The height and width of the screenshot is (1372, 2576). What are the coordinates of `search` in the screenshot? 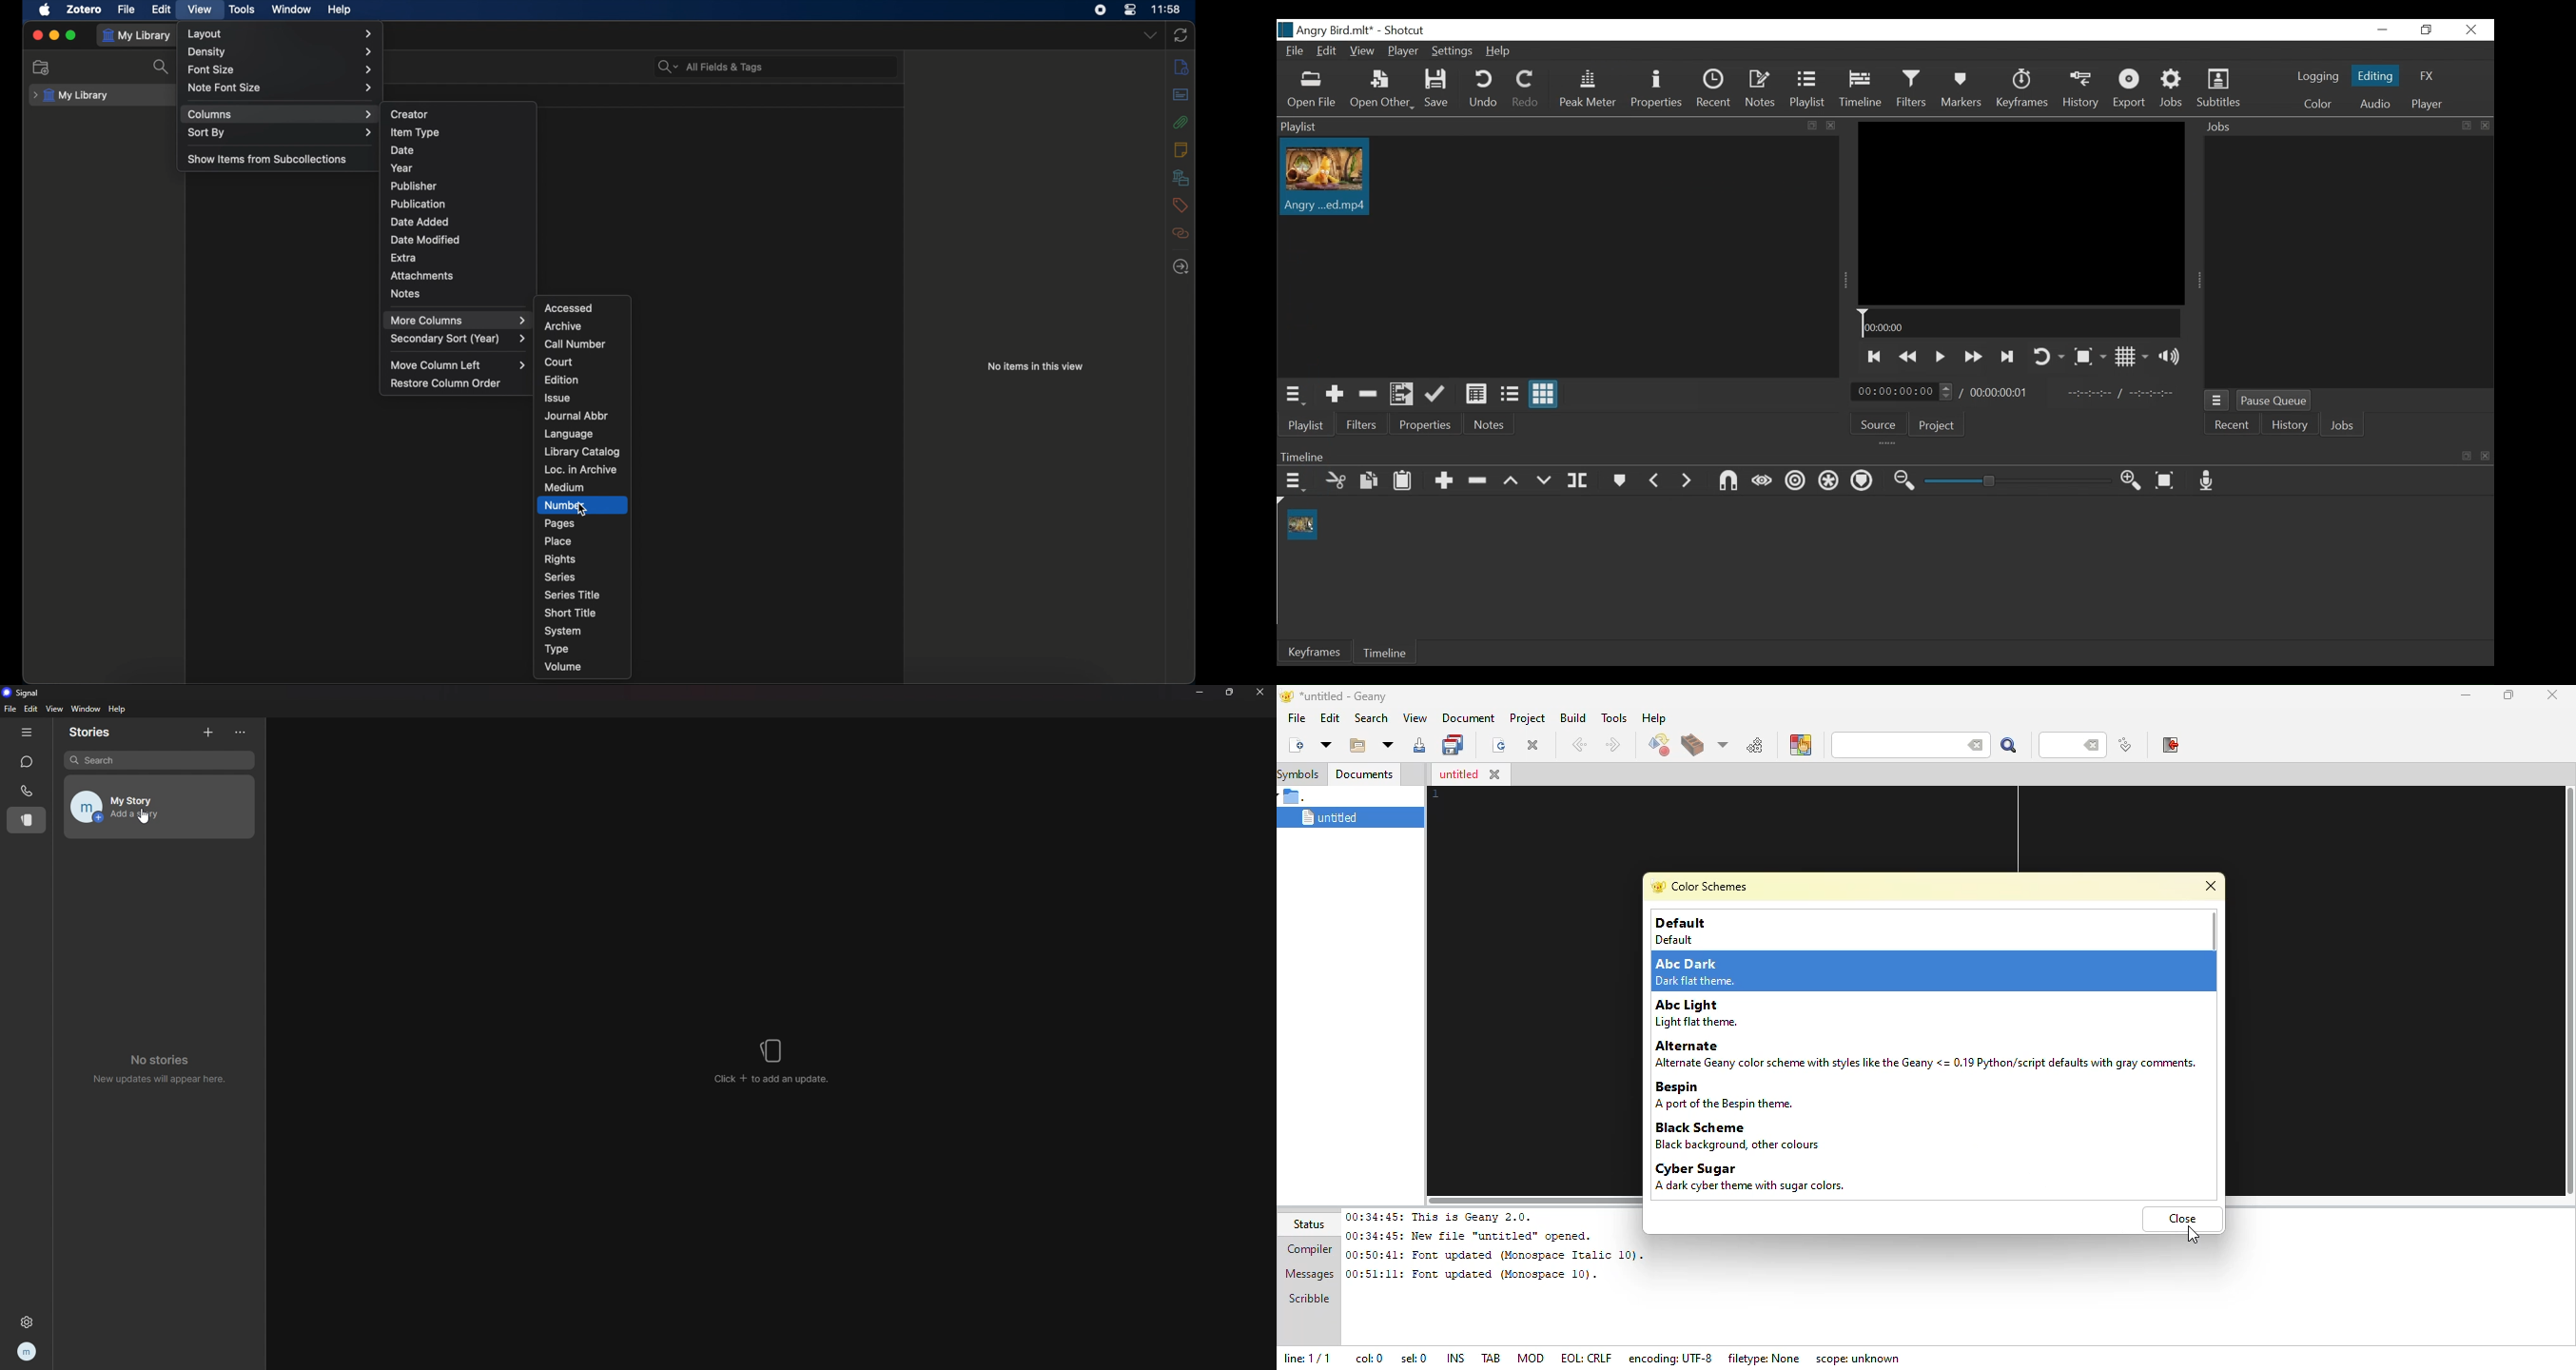 It's located at (160, 760).